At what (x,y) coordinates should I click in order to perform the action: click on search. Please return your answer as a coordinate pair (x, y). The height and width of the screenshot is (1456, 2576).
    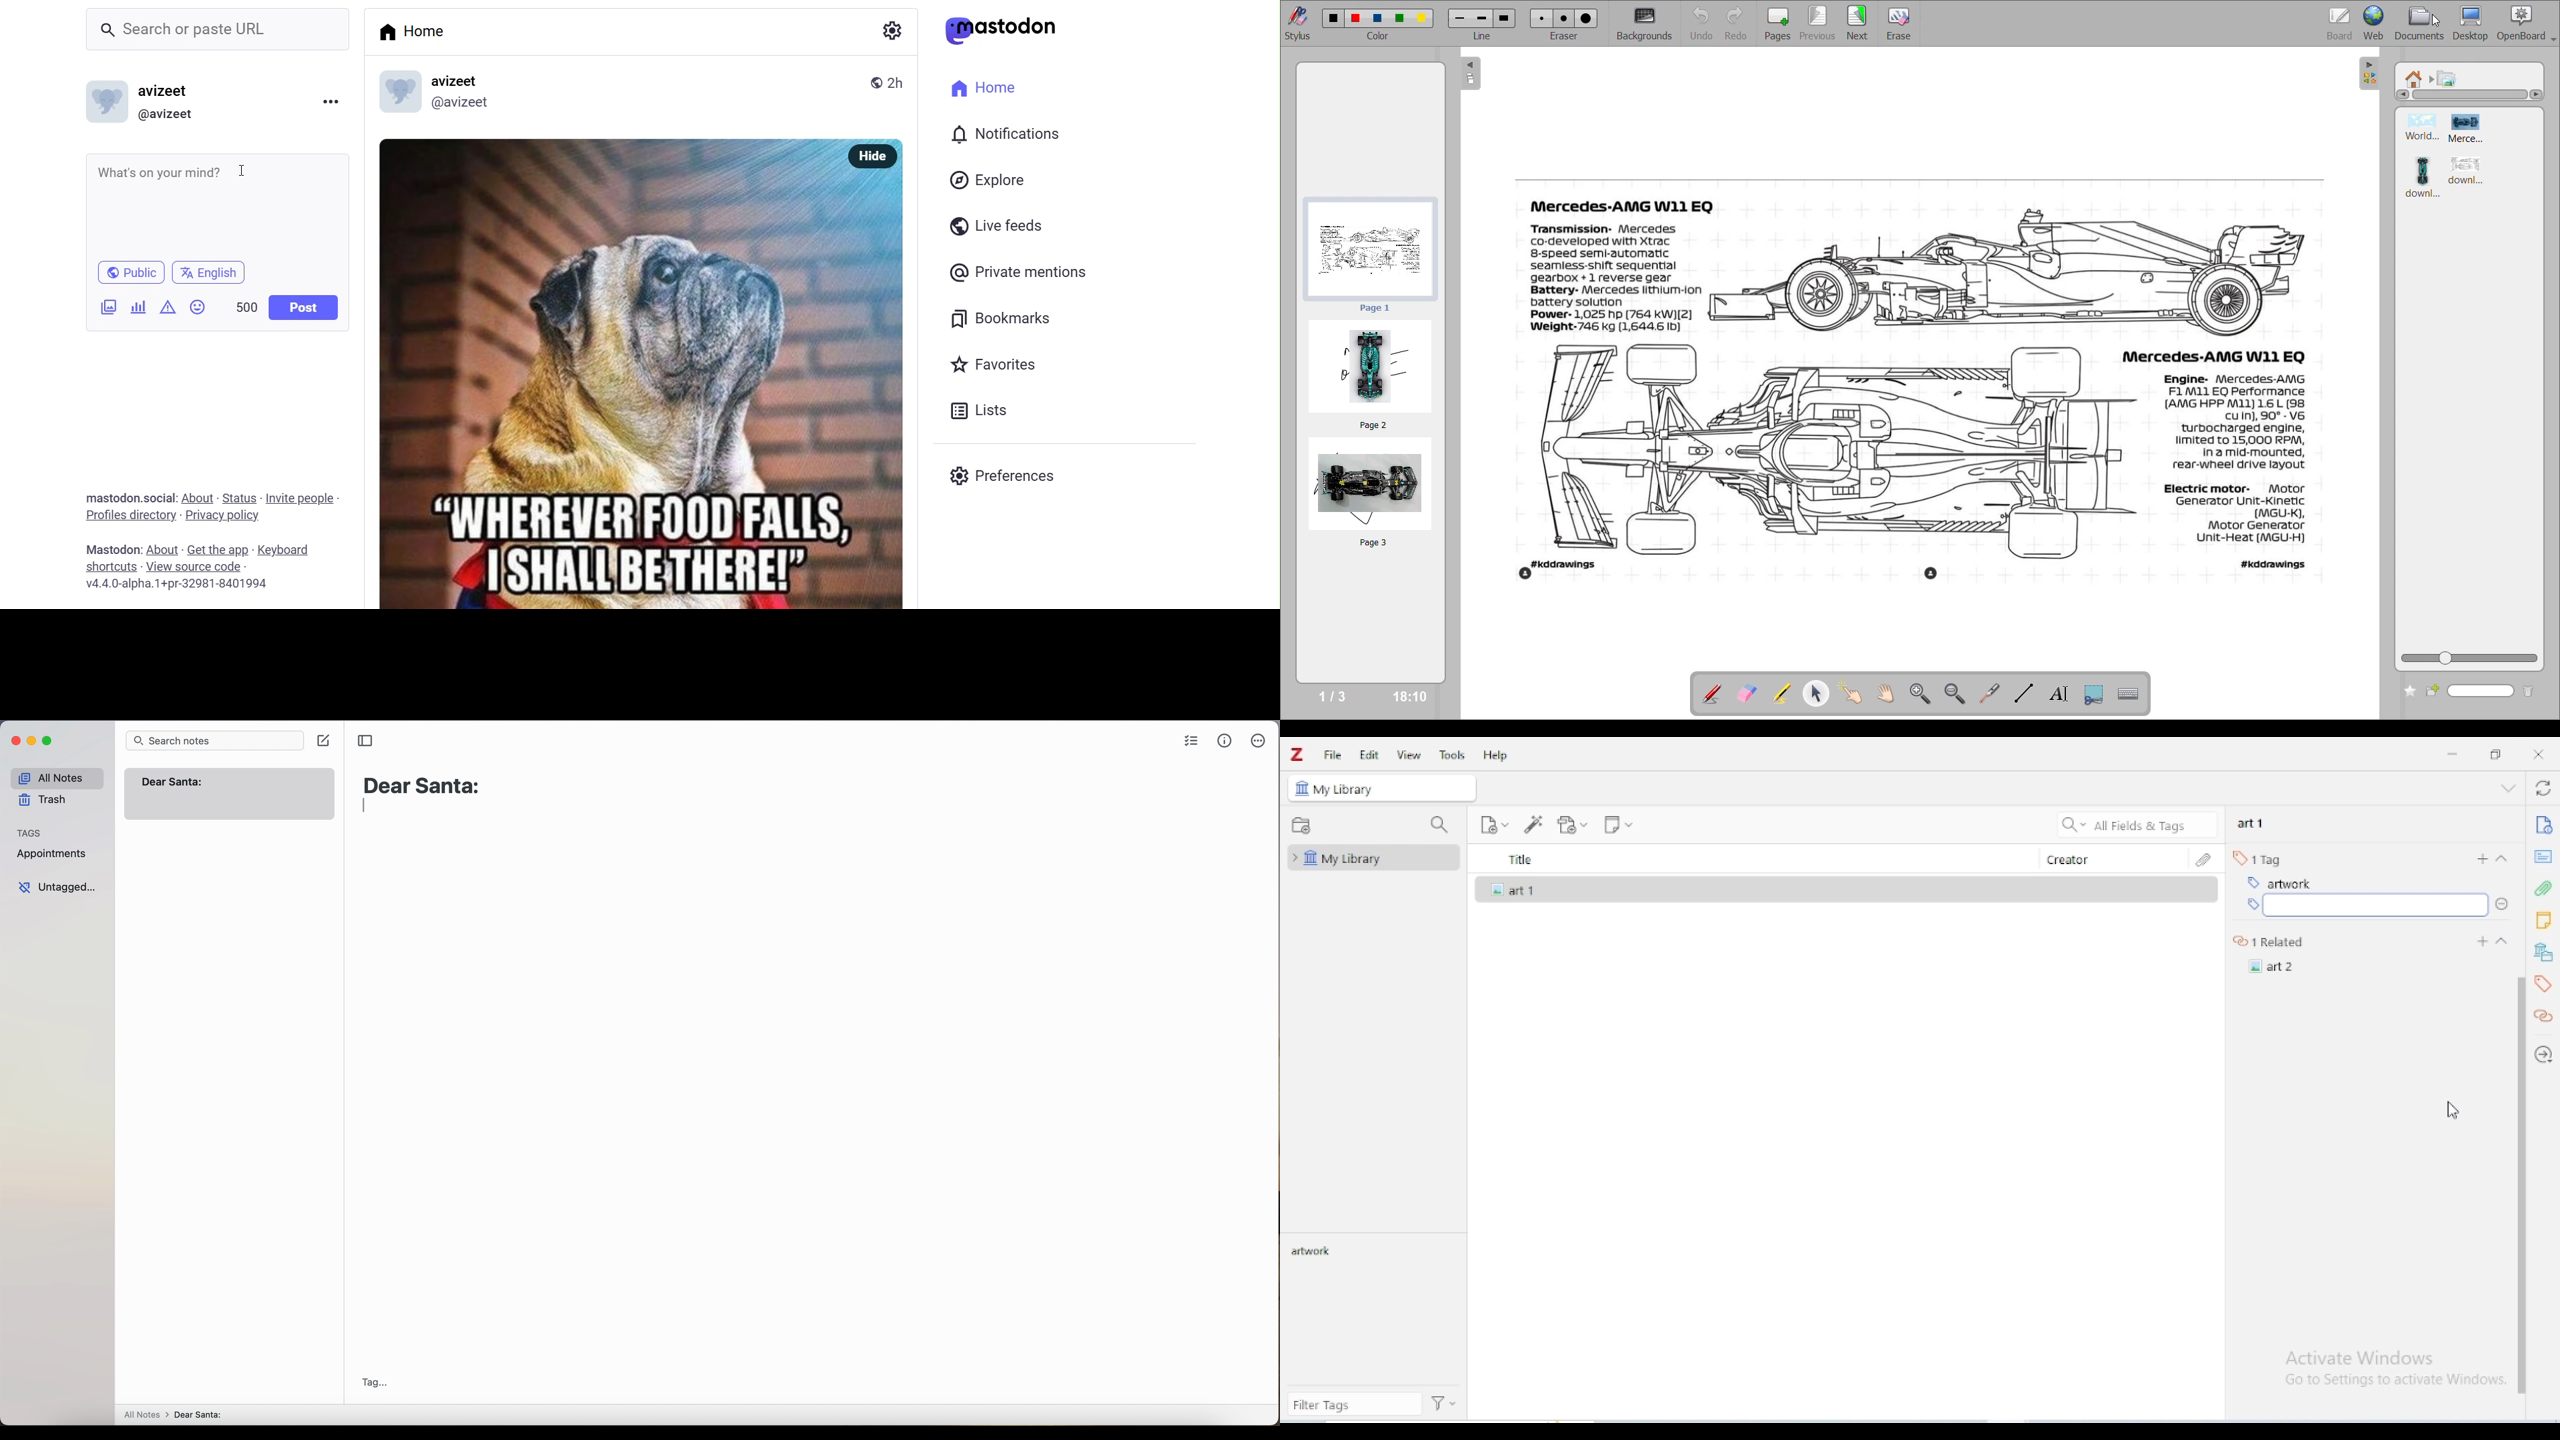
    Looking at the image, I should click on (212, 31).